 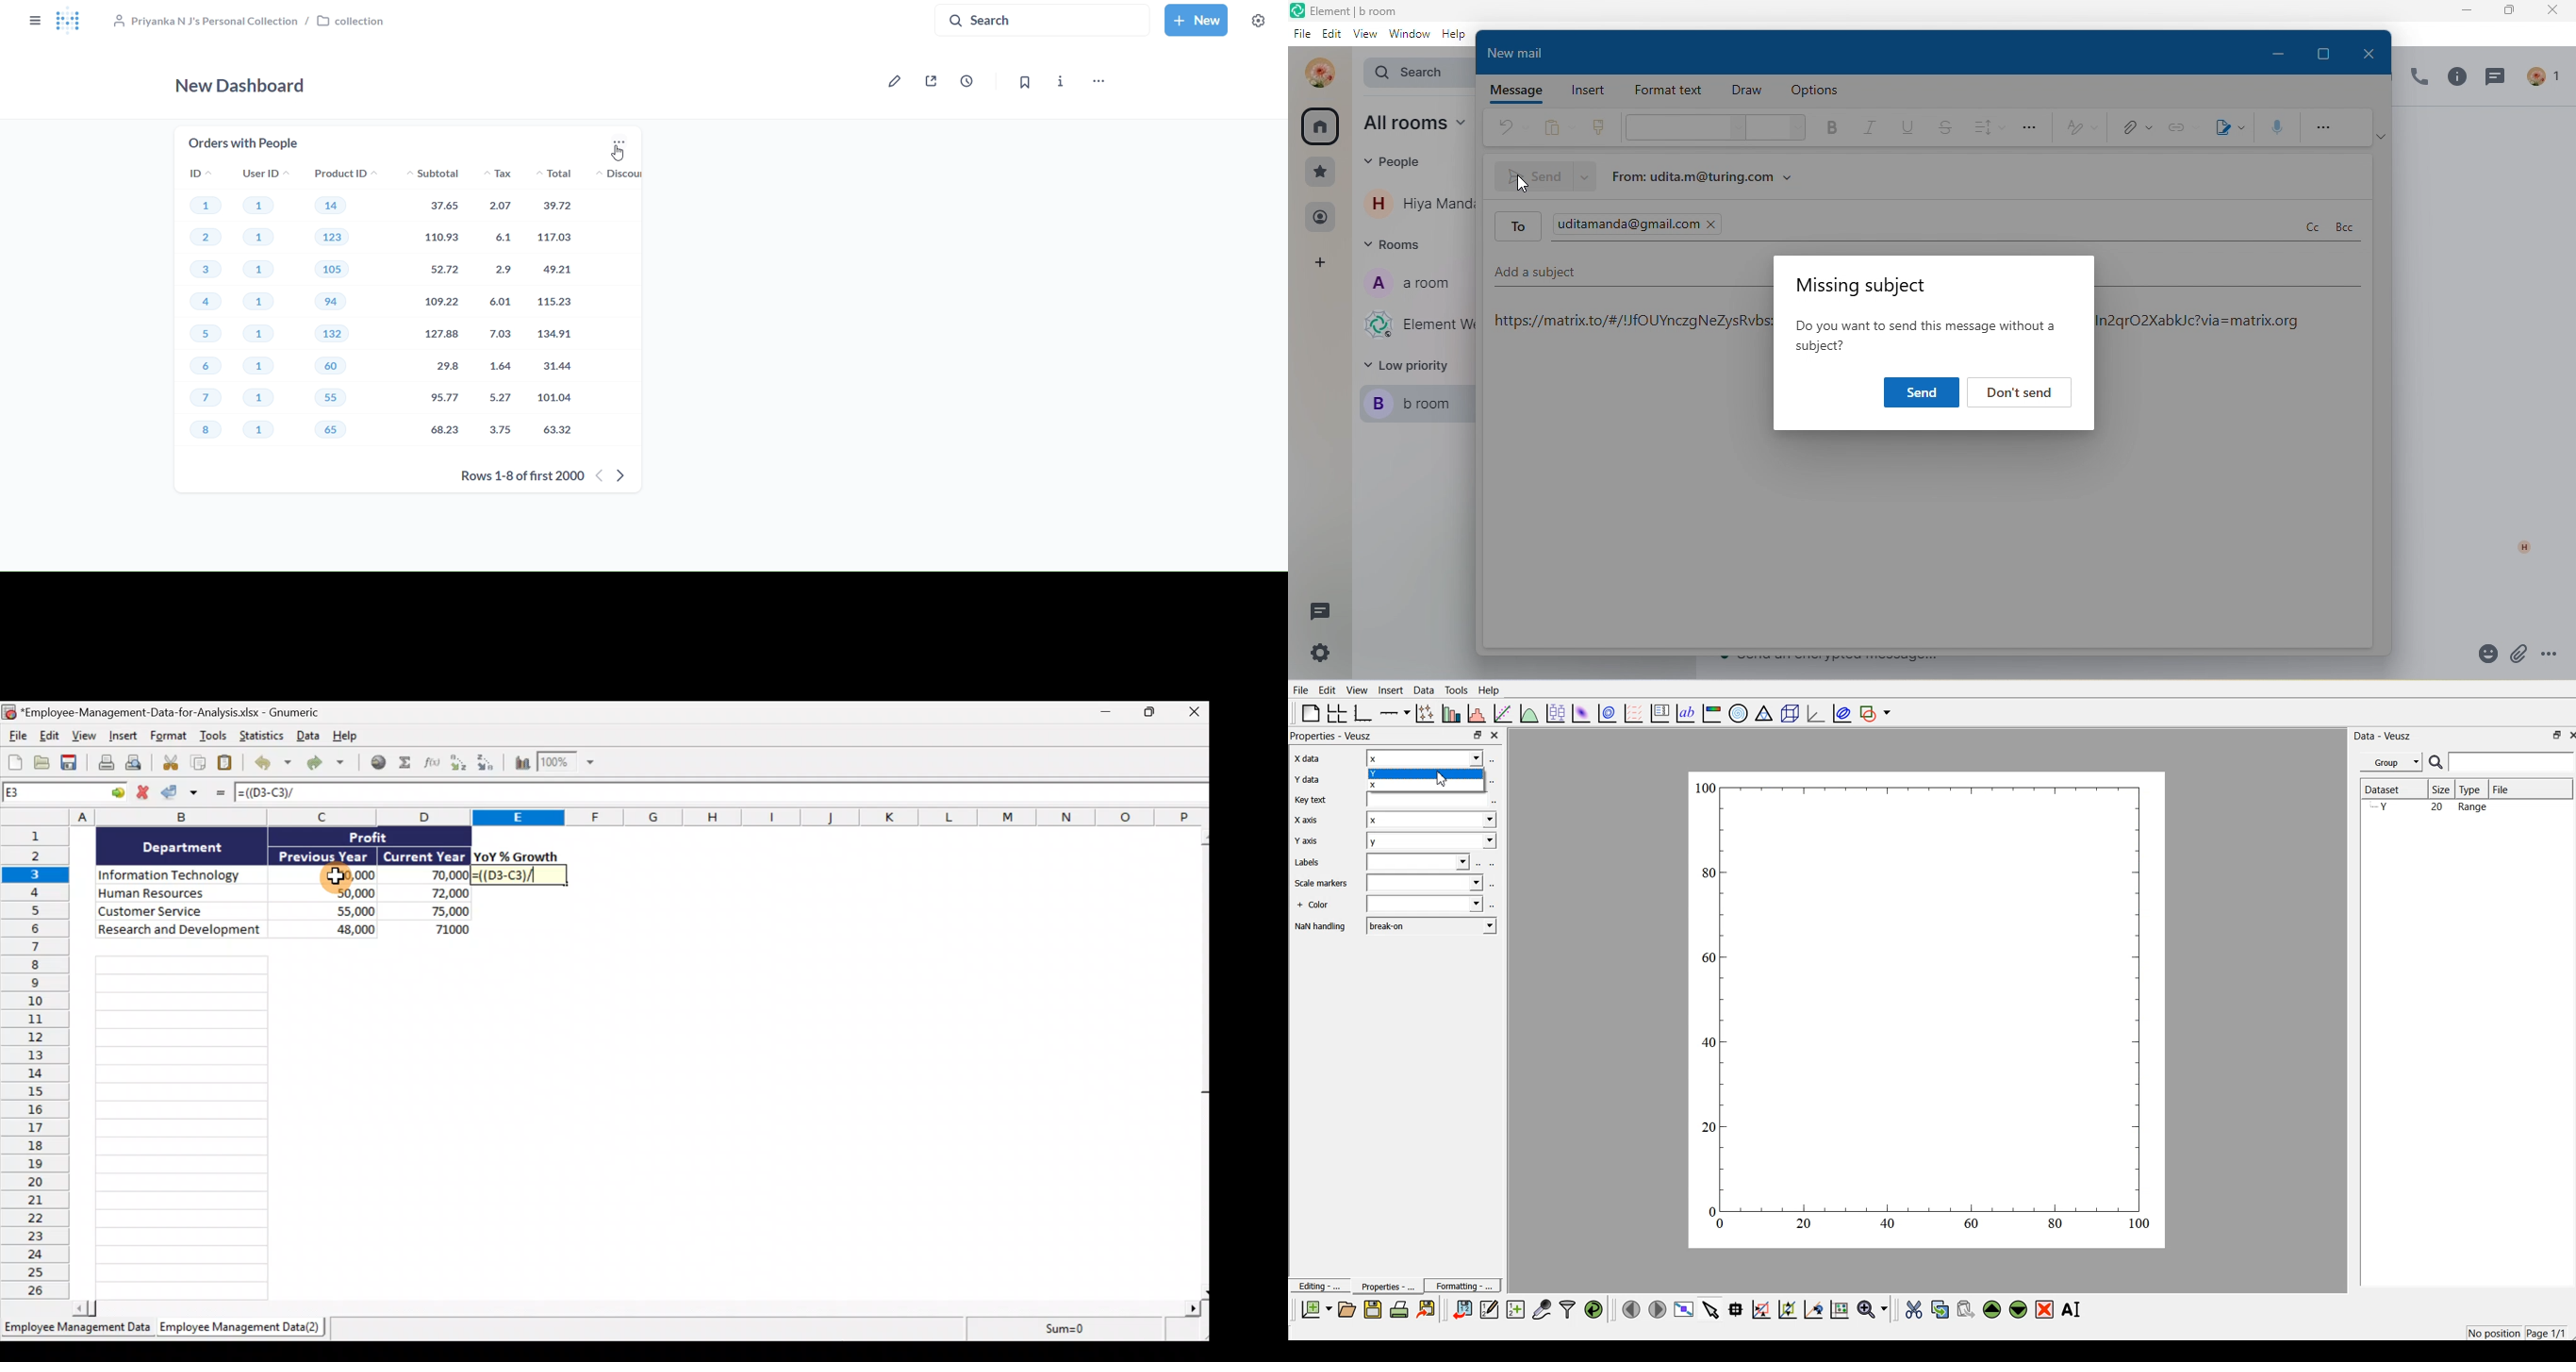 What do you see at coordinates (184, 795) in the screenshot?
I see `Accept change` at bounding box center [184, 795].